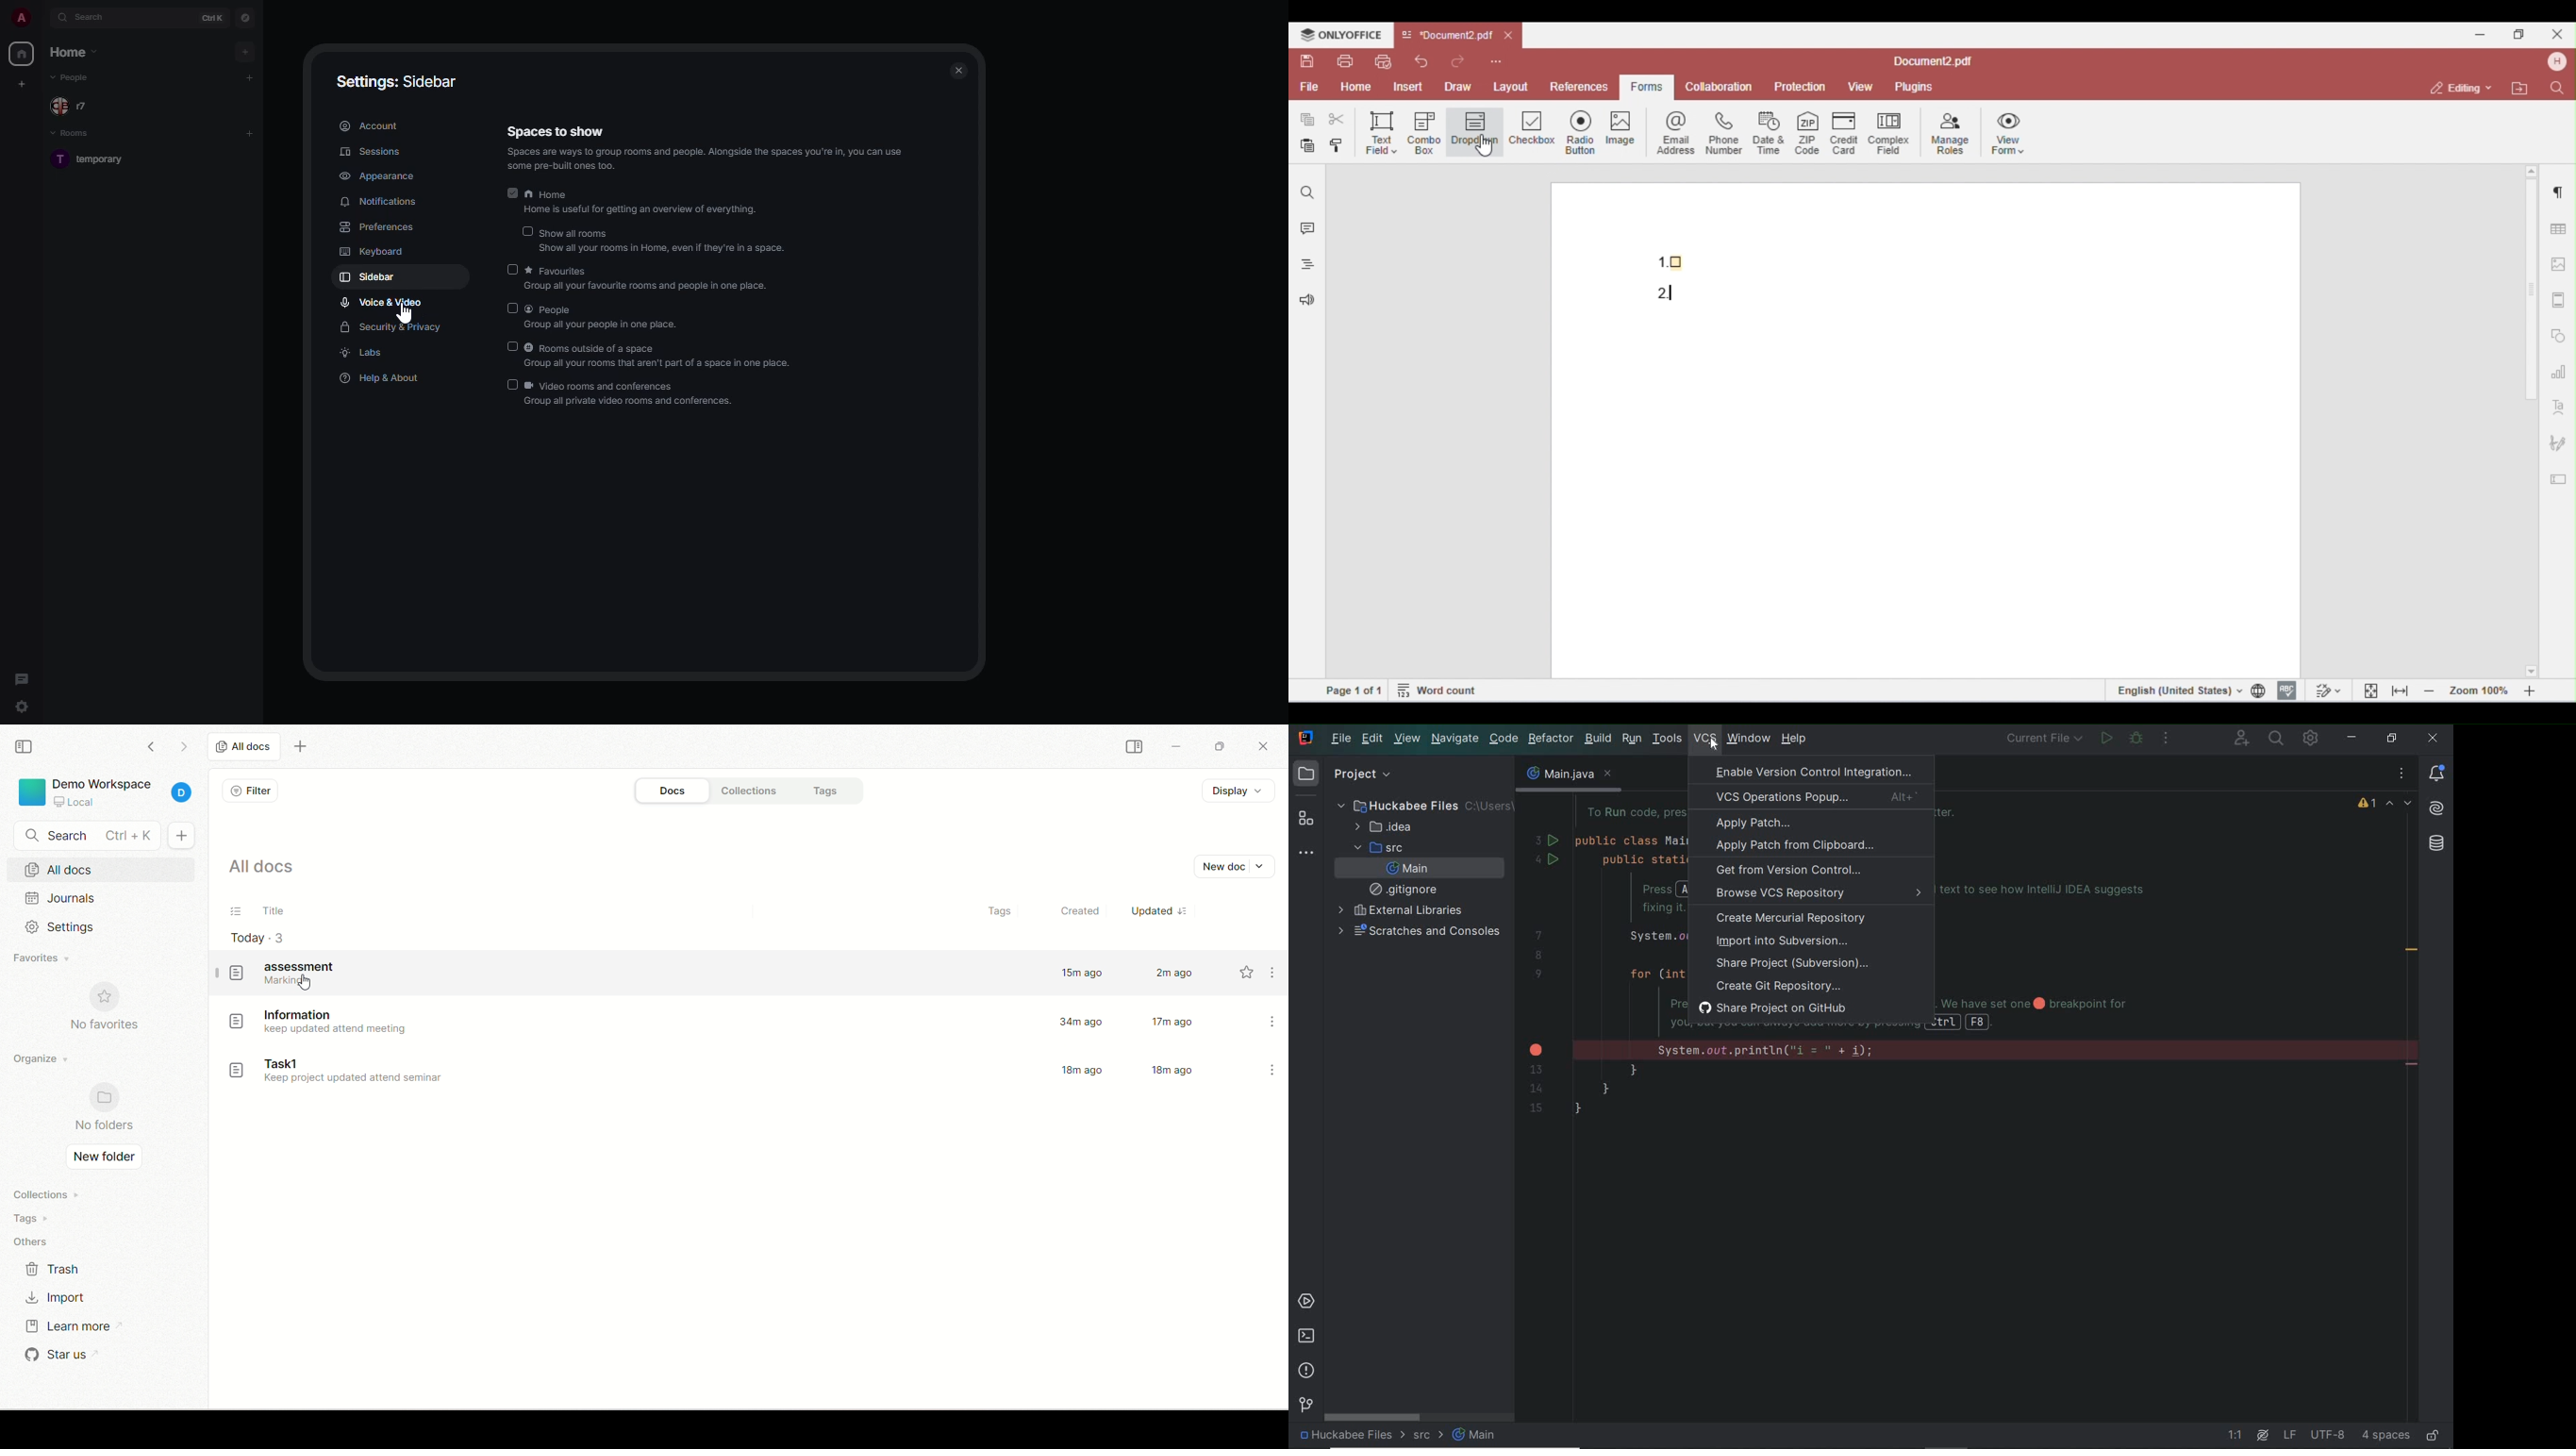 Image resolution: width=2576 pixels, height=1456 pixels. What do you see at coordinates (1273, 1071) in the screenshot?
I see `options` at bounding box center [1273, 1071].